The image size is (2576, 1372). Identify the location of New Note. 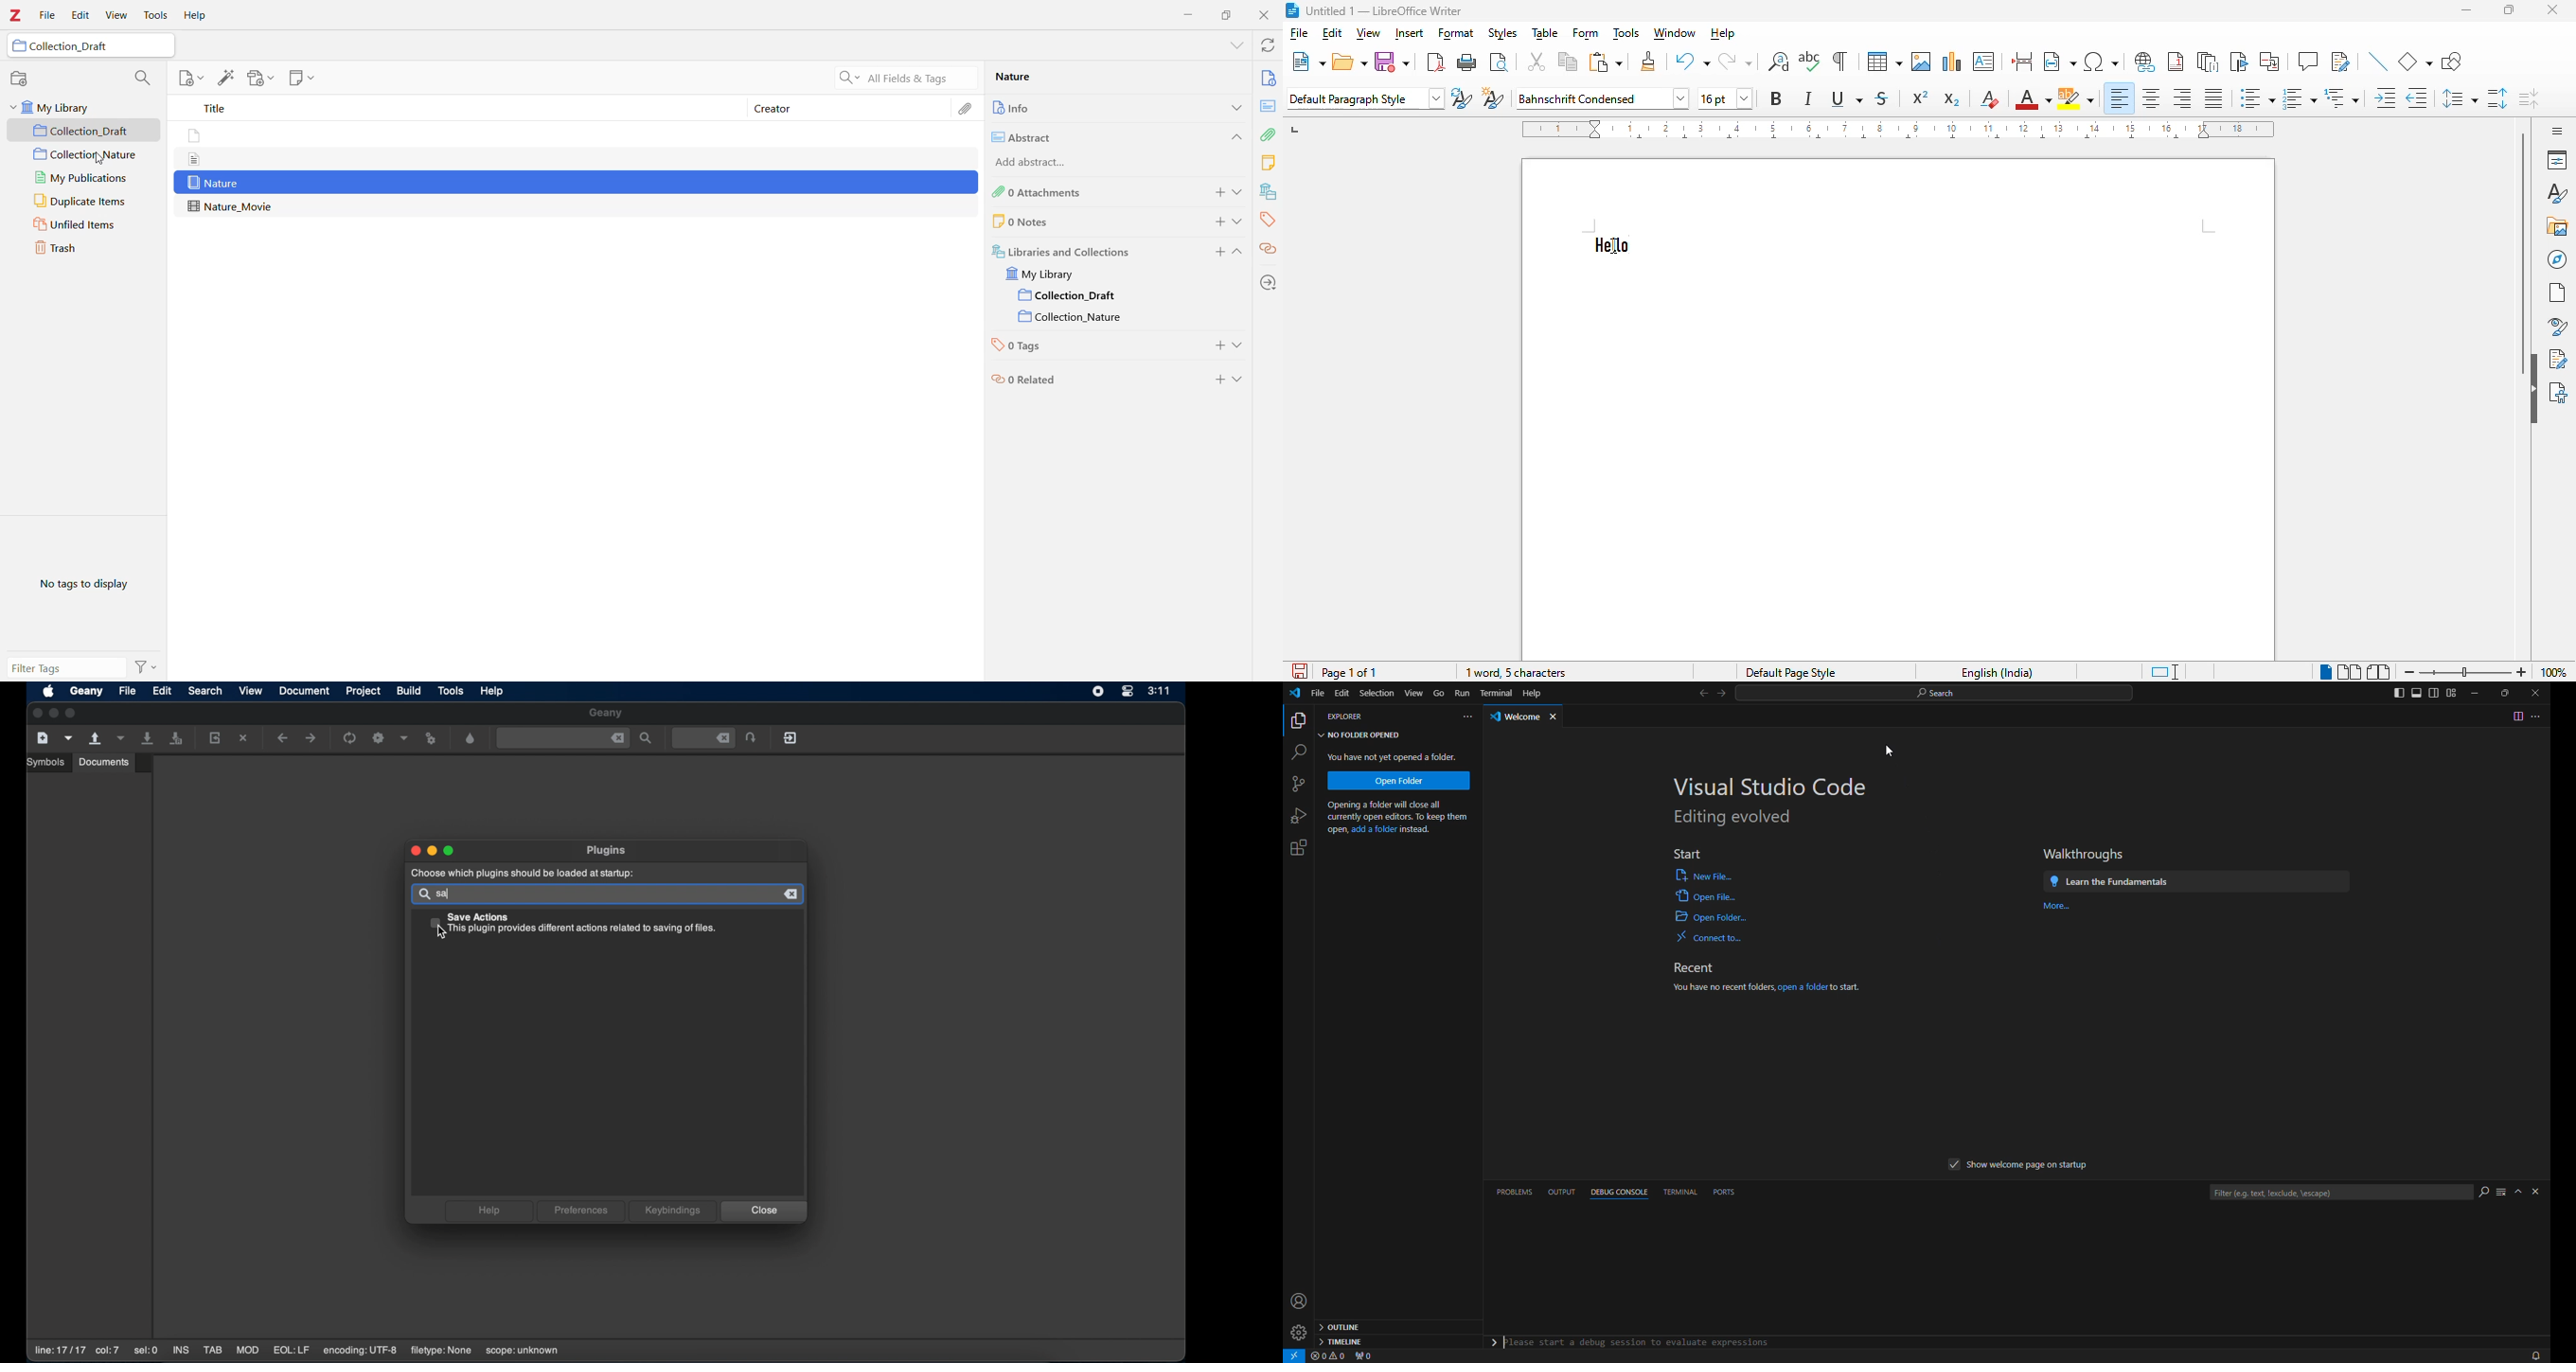
(301, 78).